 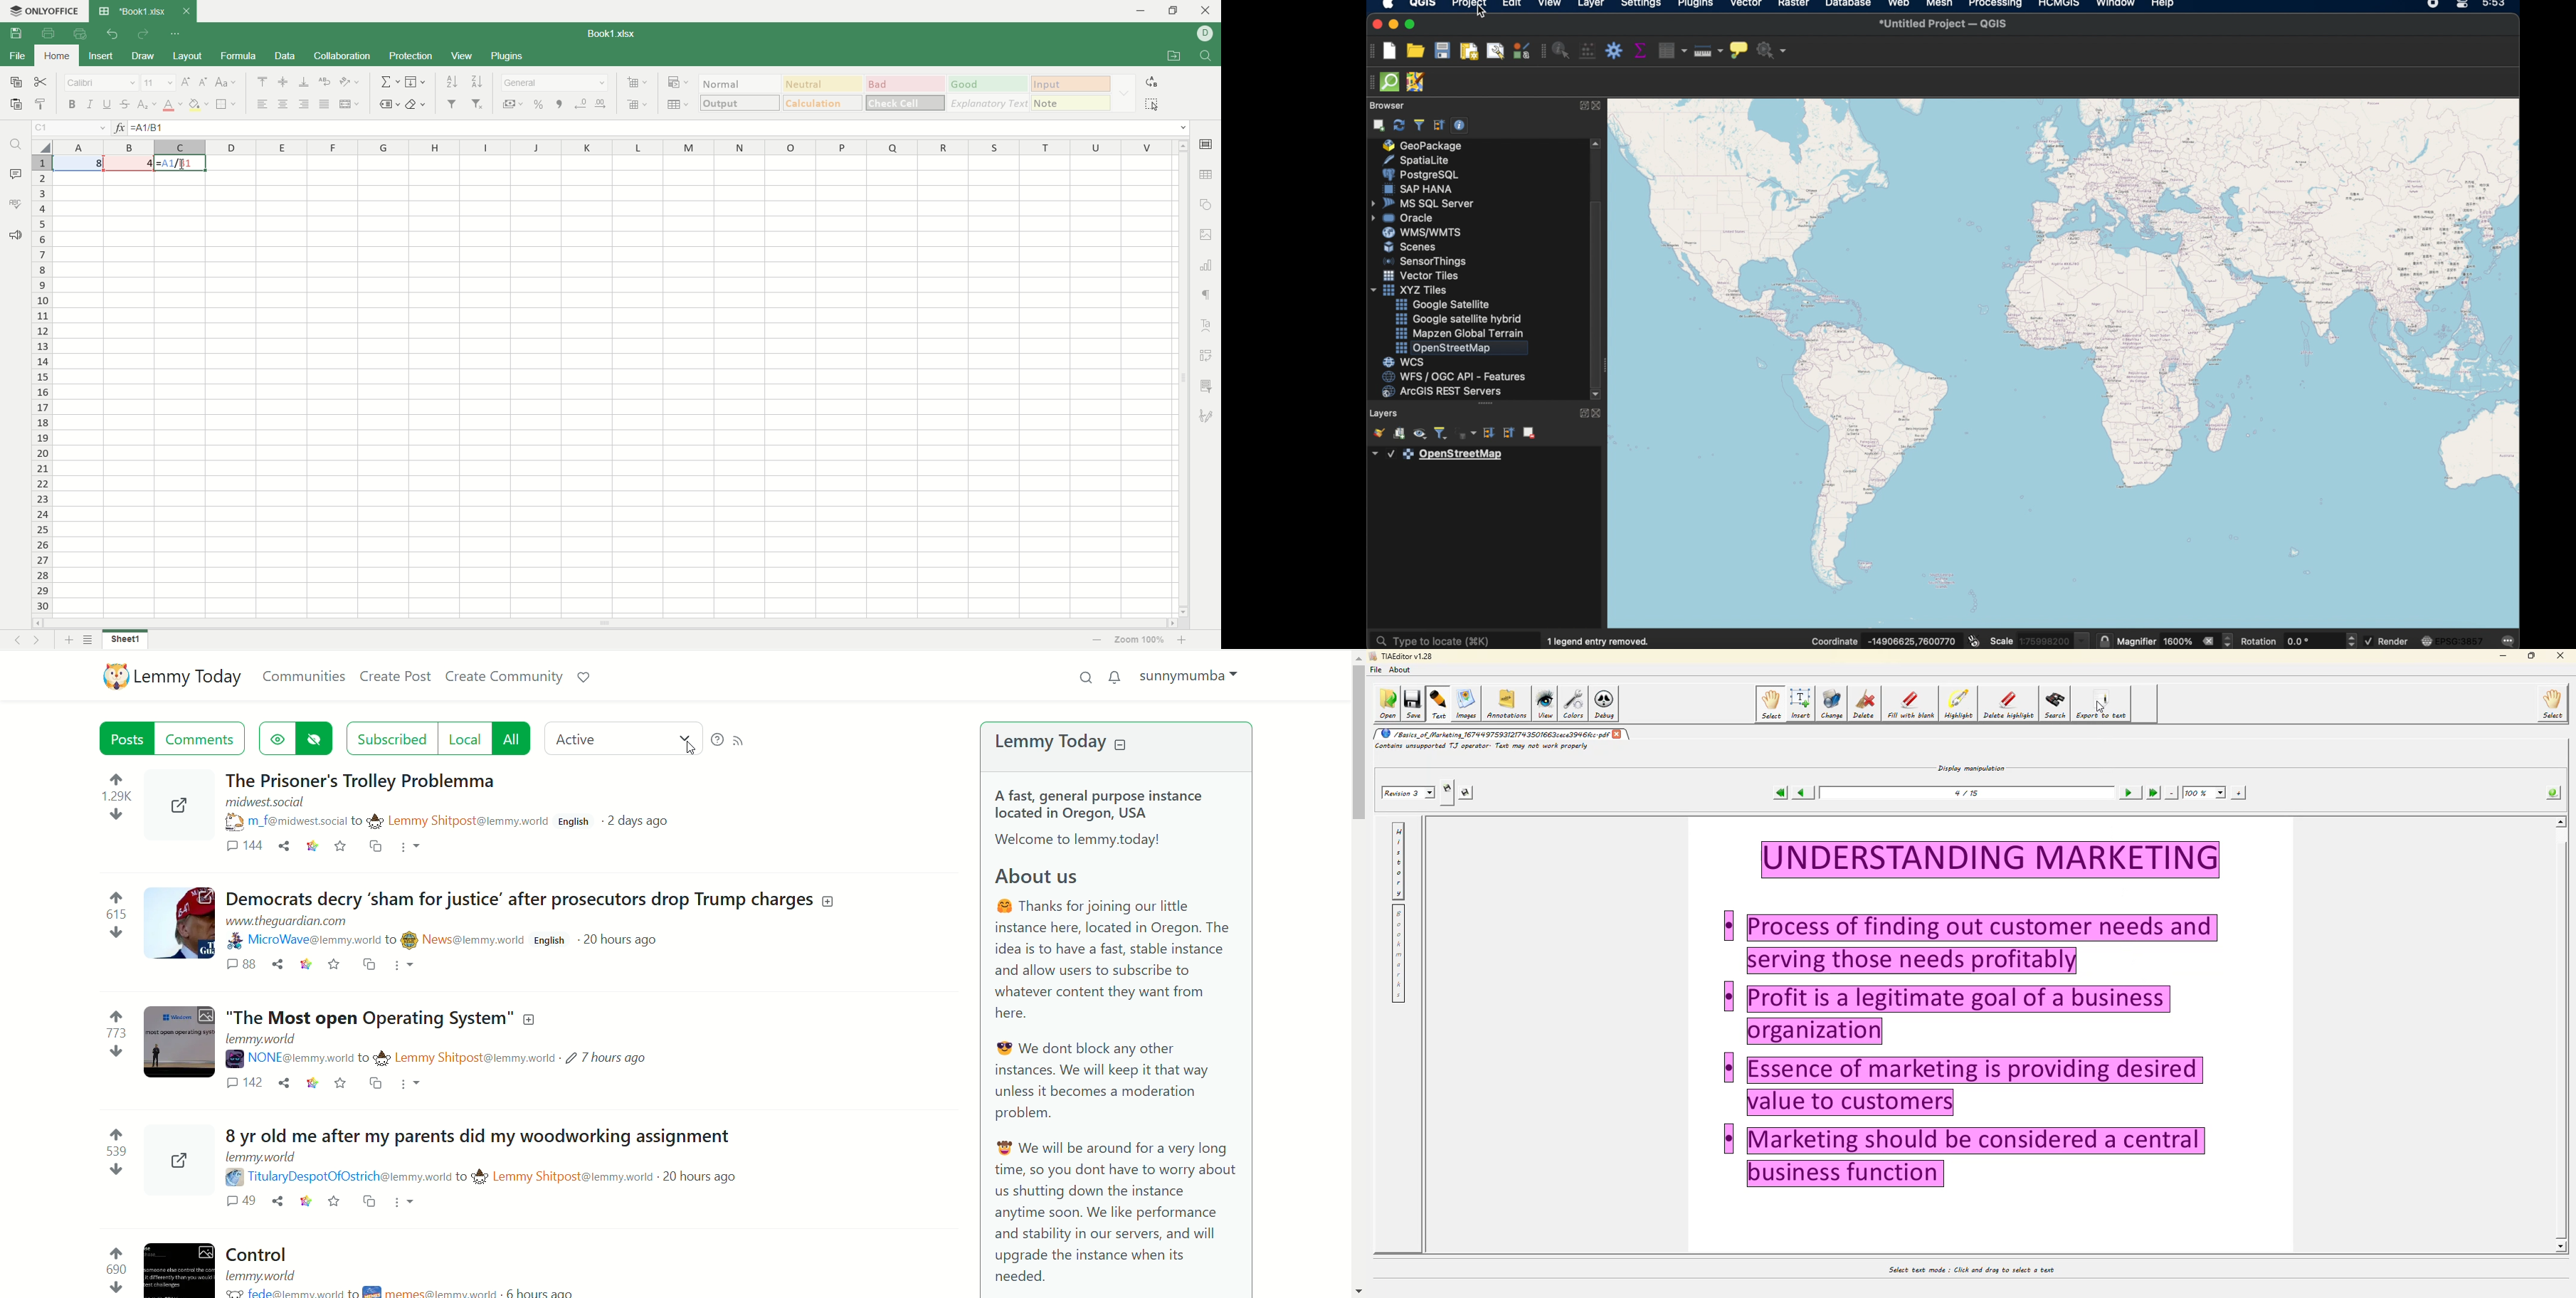 What do you see at coordinates (2452, 639) in the screenshot?
I see `current crs` at bounding box center [2452, 639].